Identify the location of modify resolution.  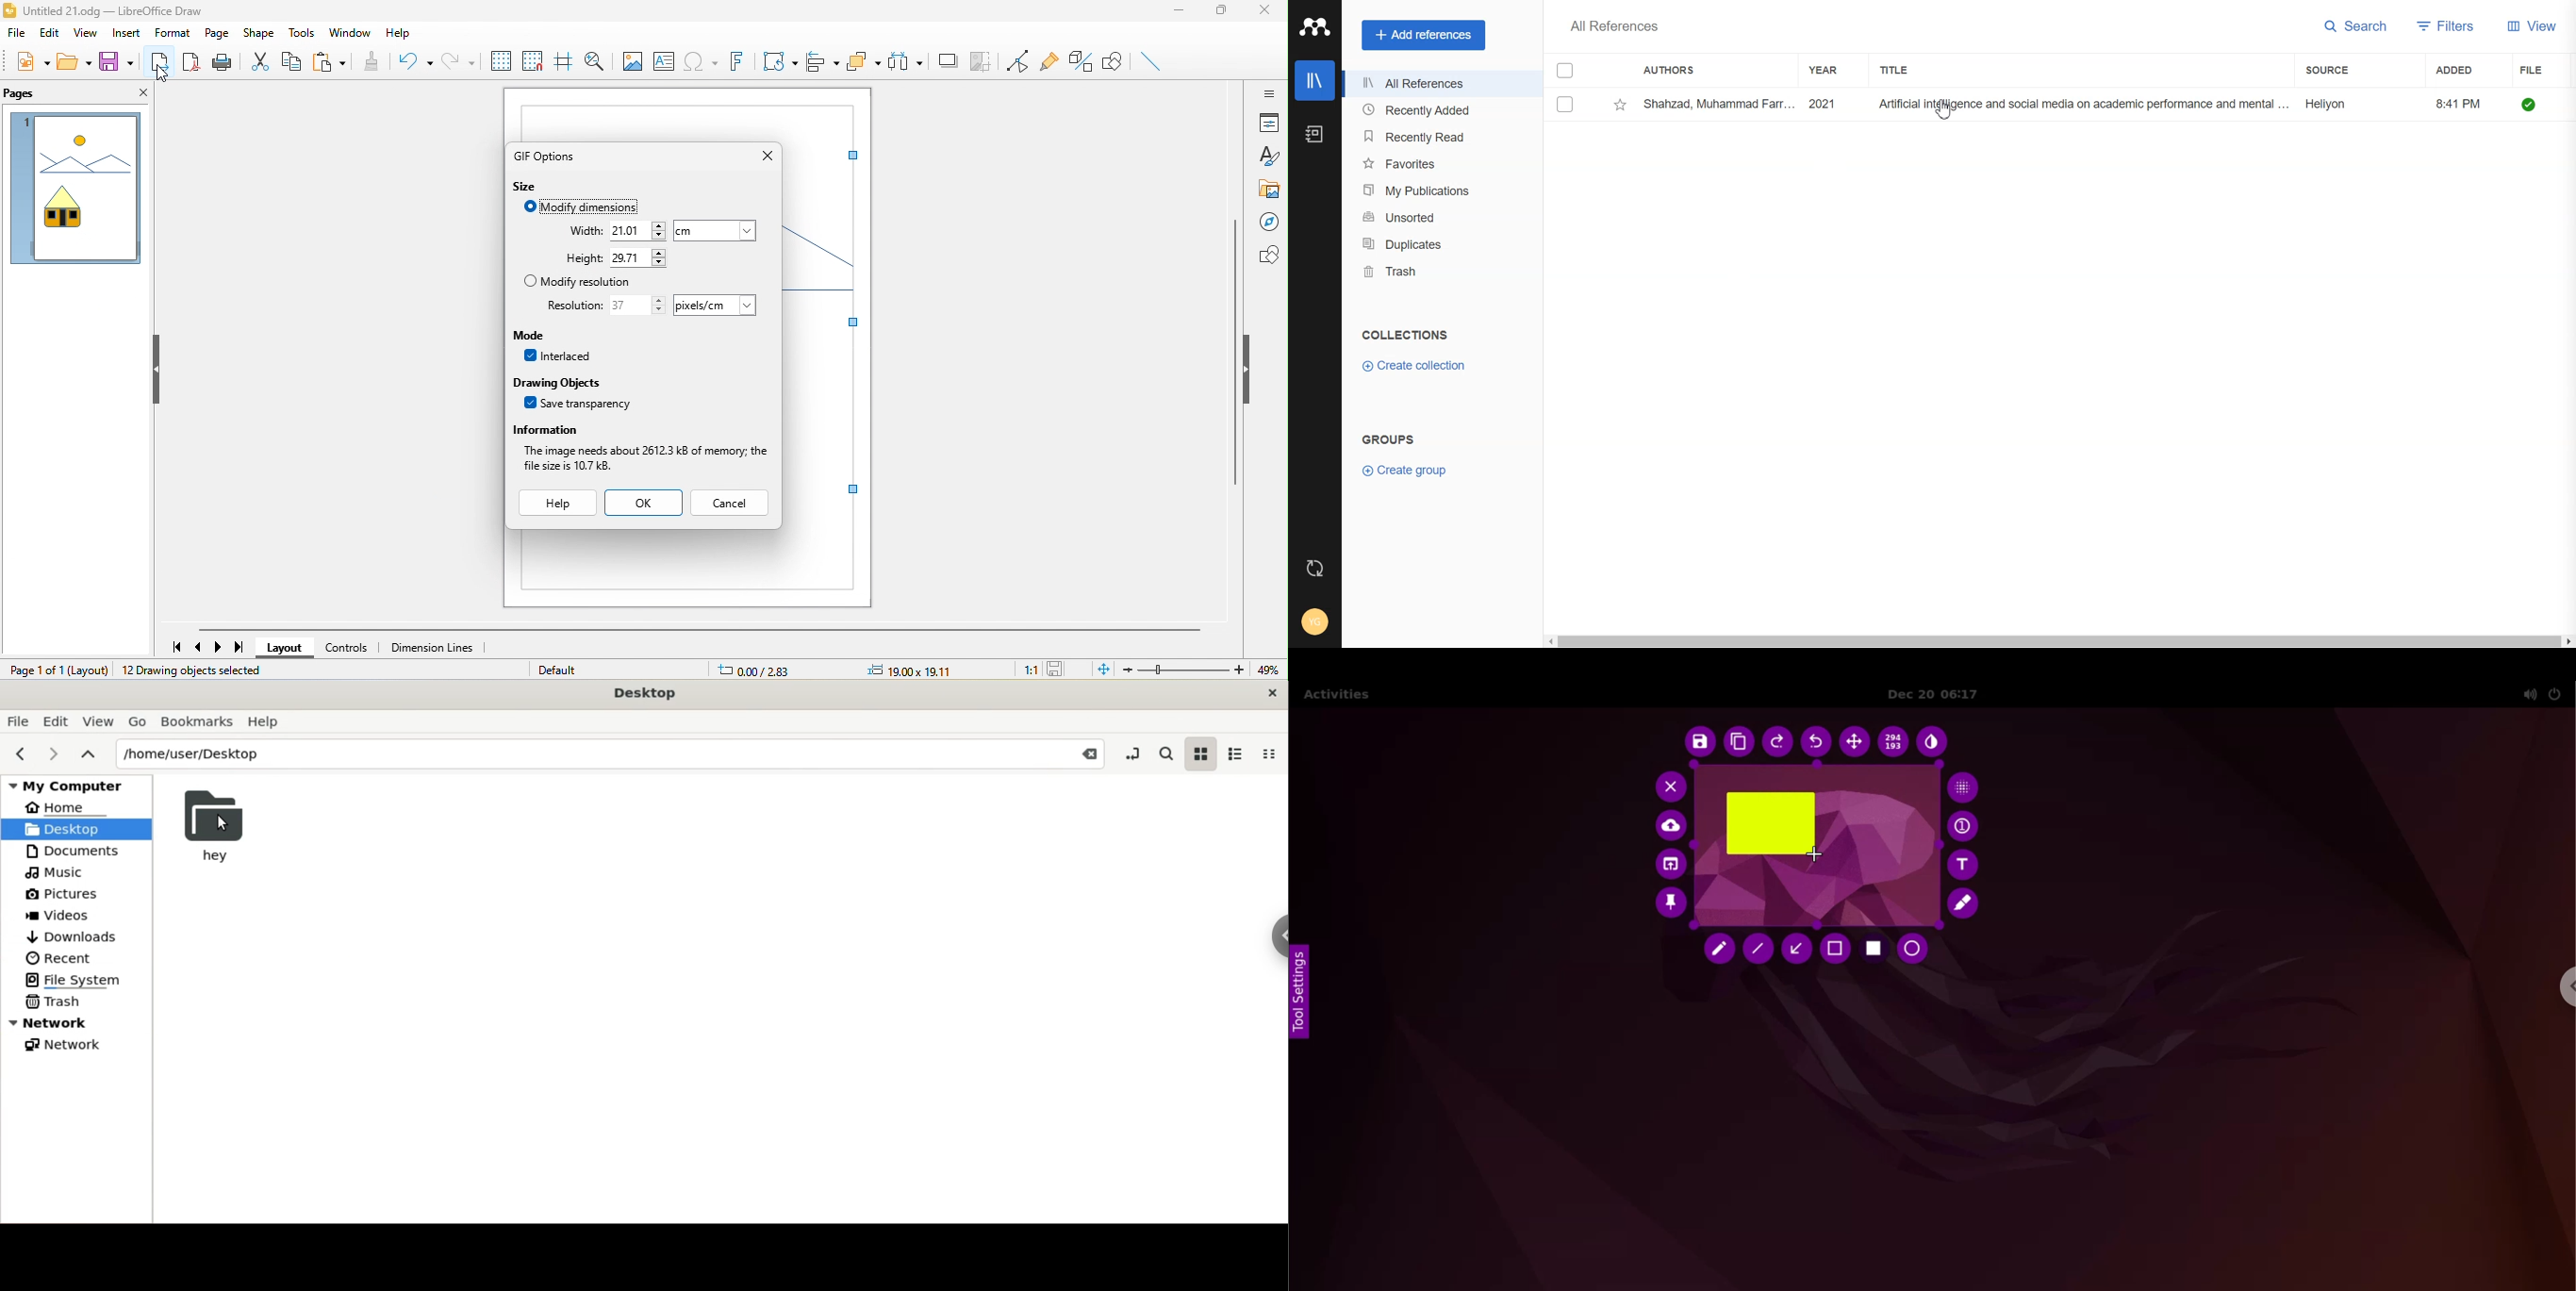
(580, 283).